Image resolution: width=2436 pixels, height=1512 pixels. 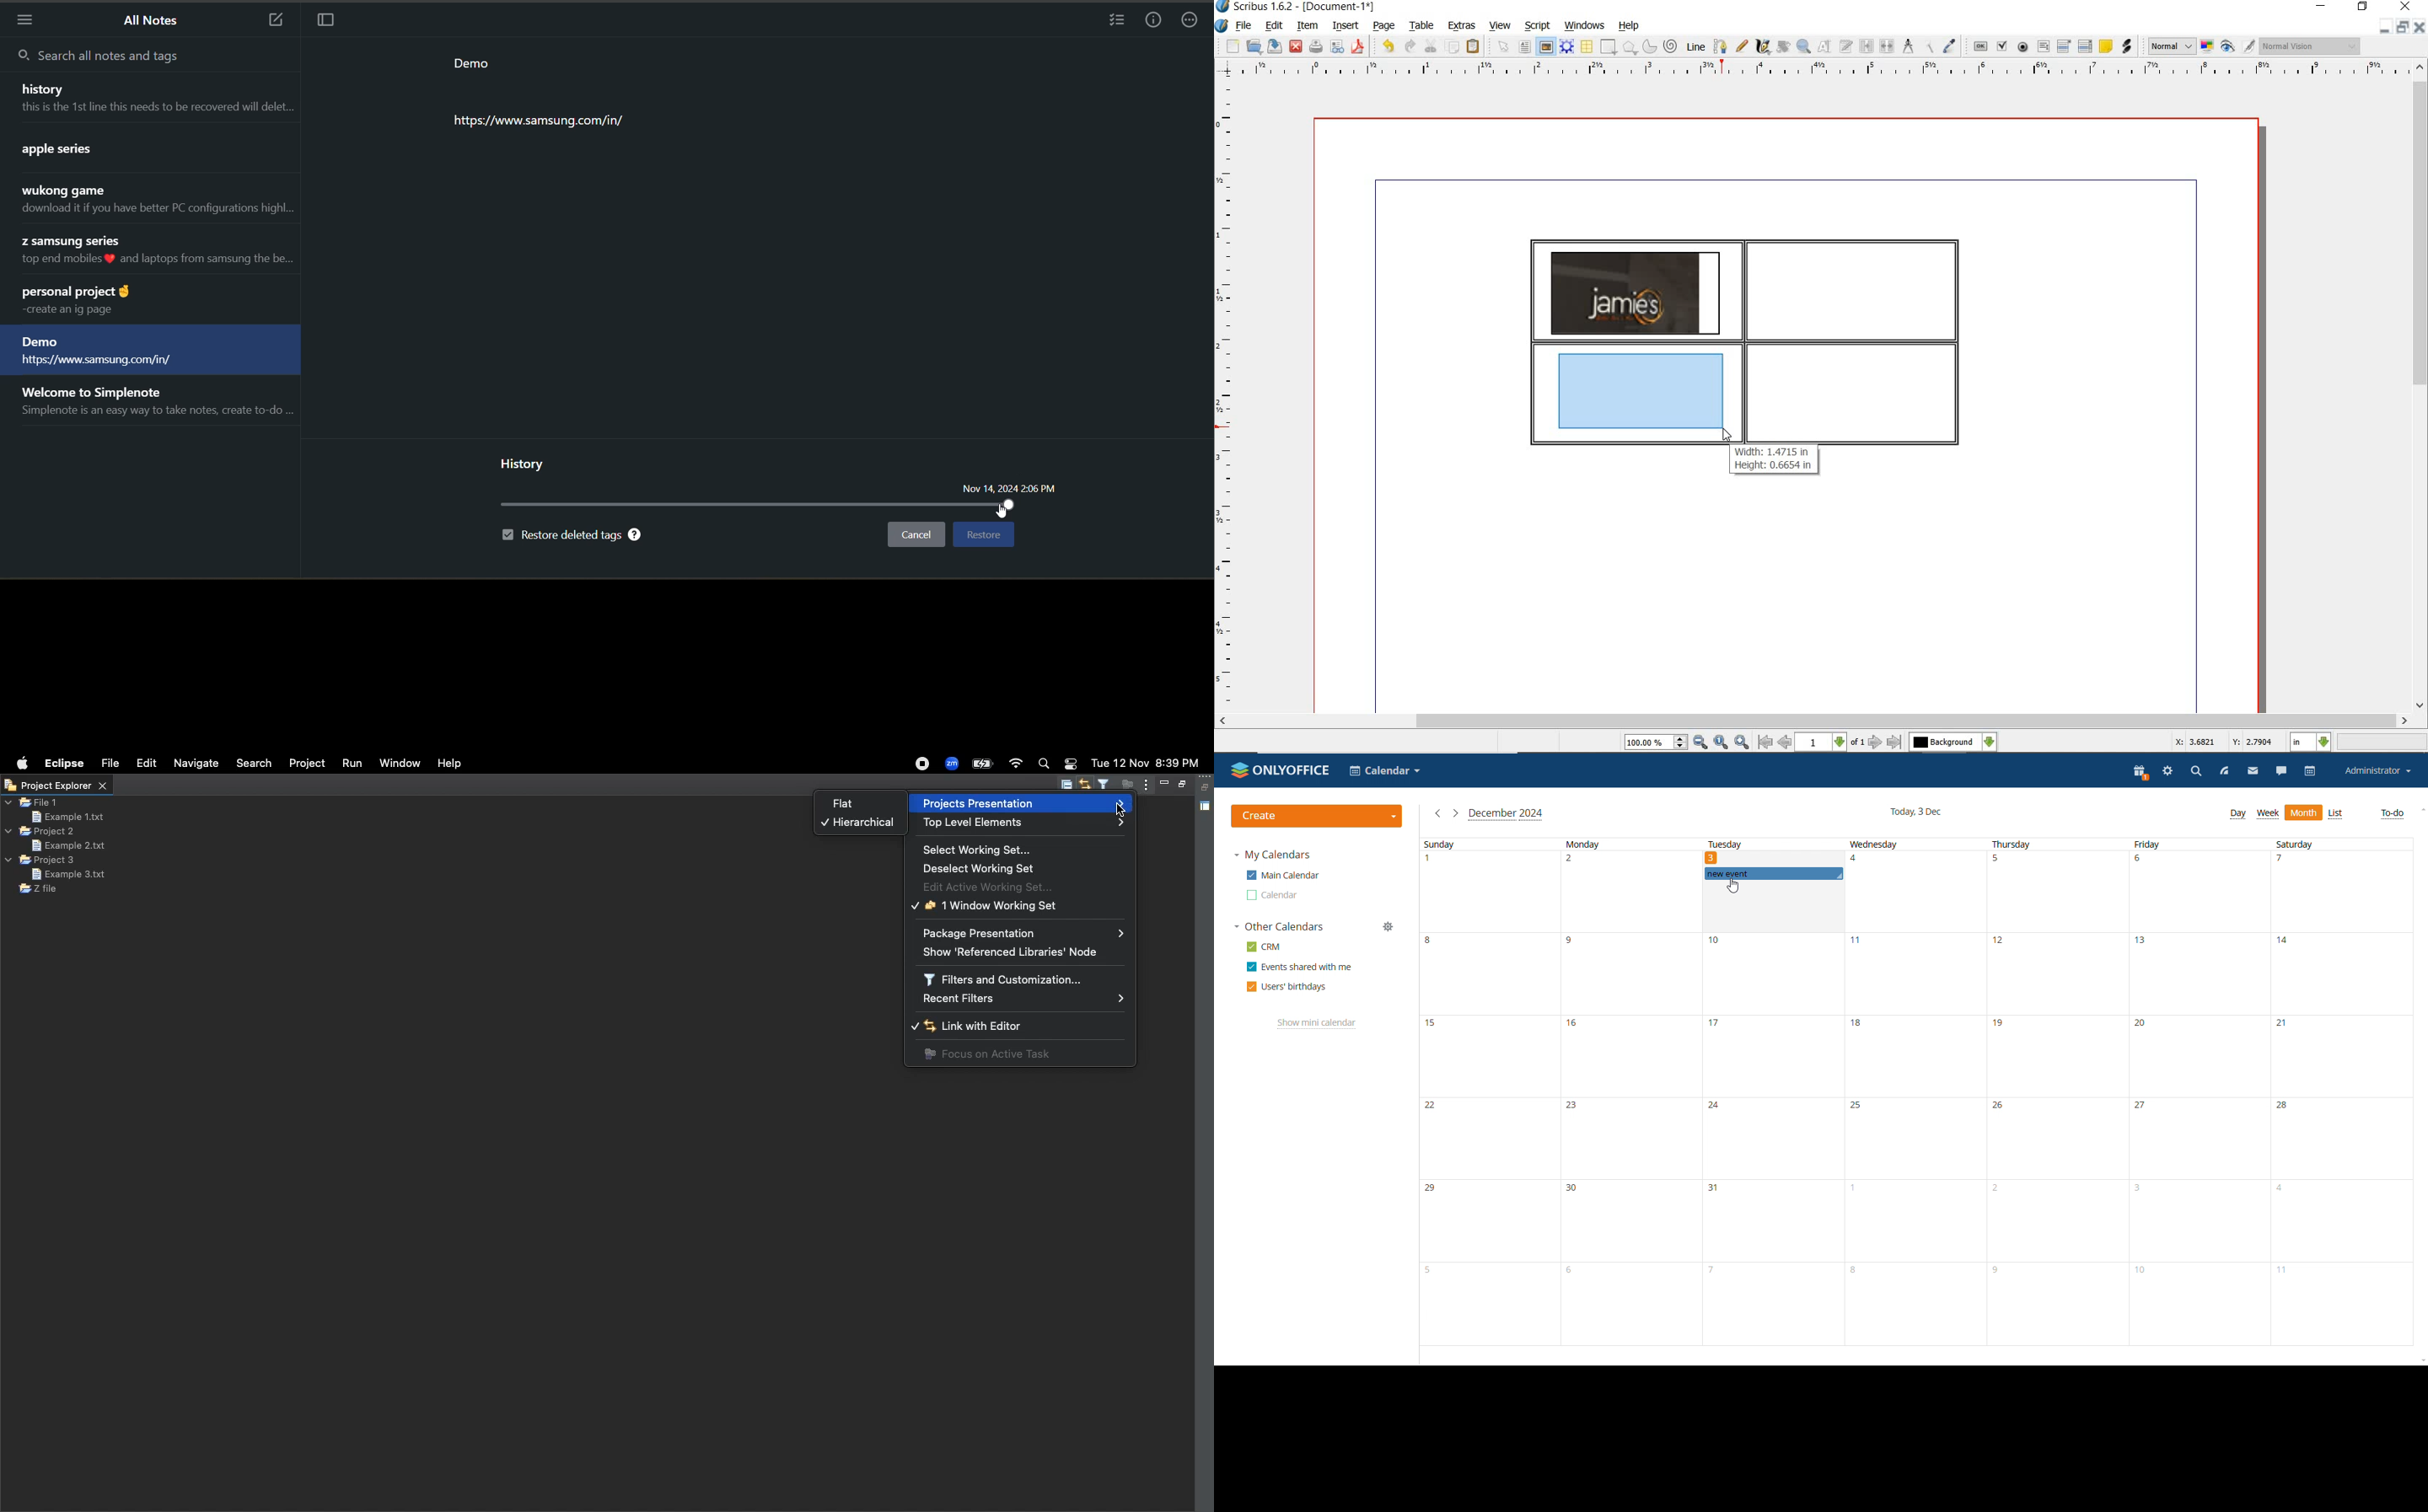 What do you see at coordinates (1981, 46) in the screenshot?
I see `pdf push button` at bounding box center [1981, 46].